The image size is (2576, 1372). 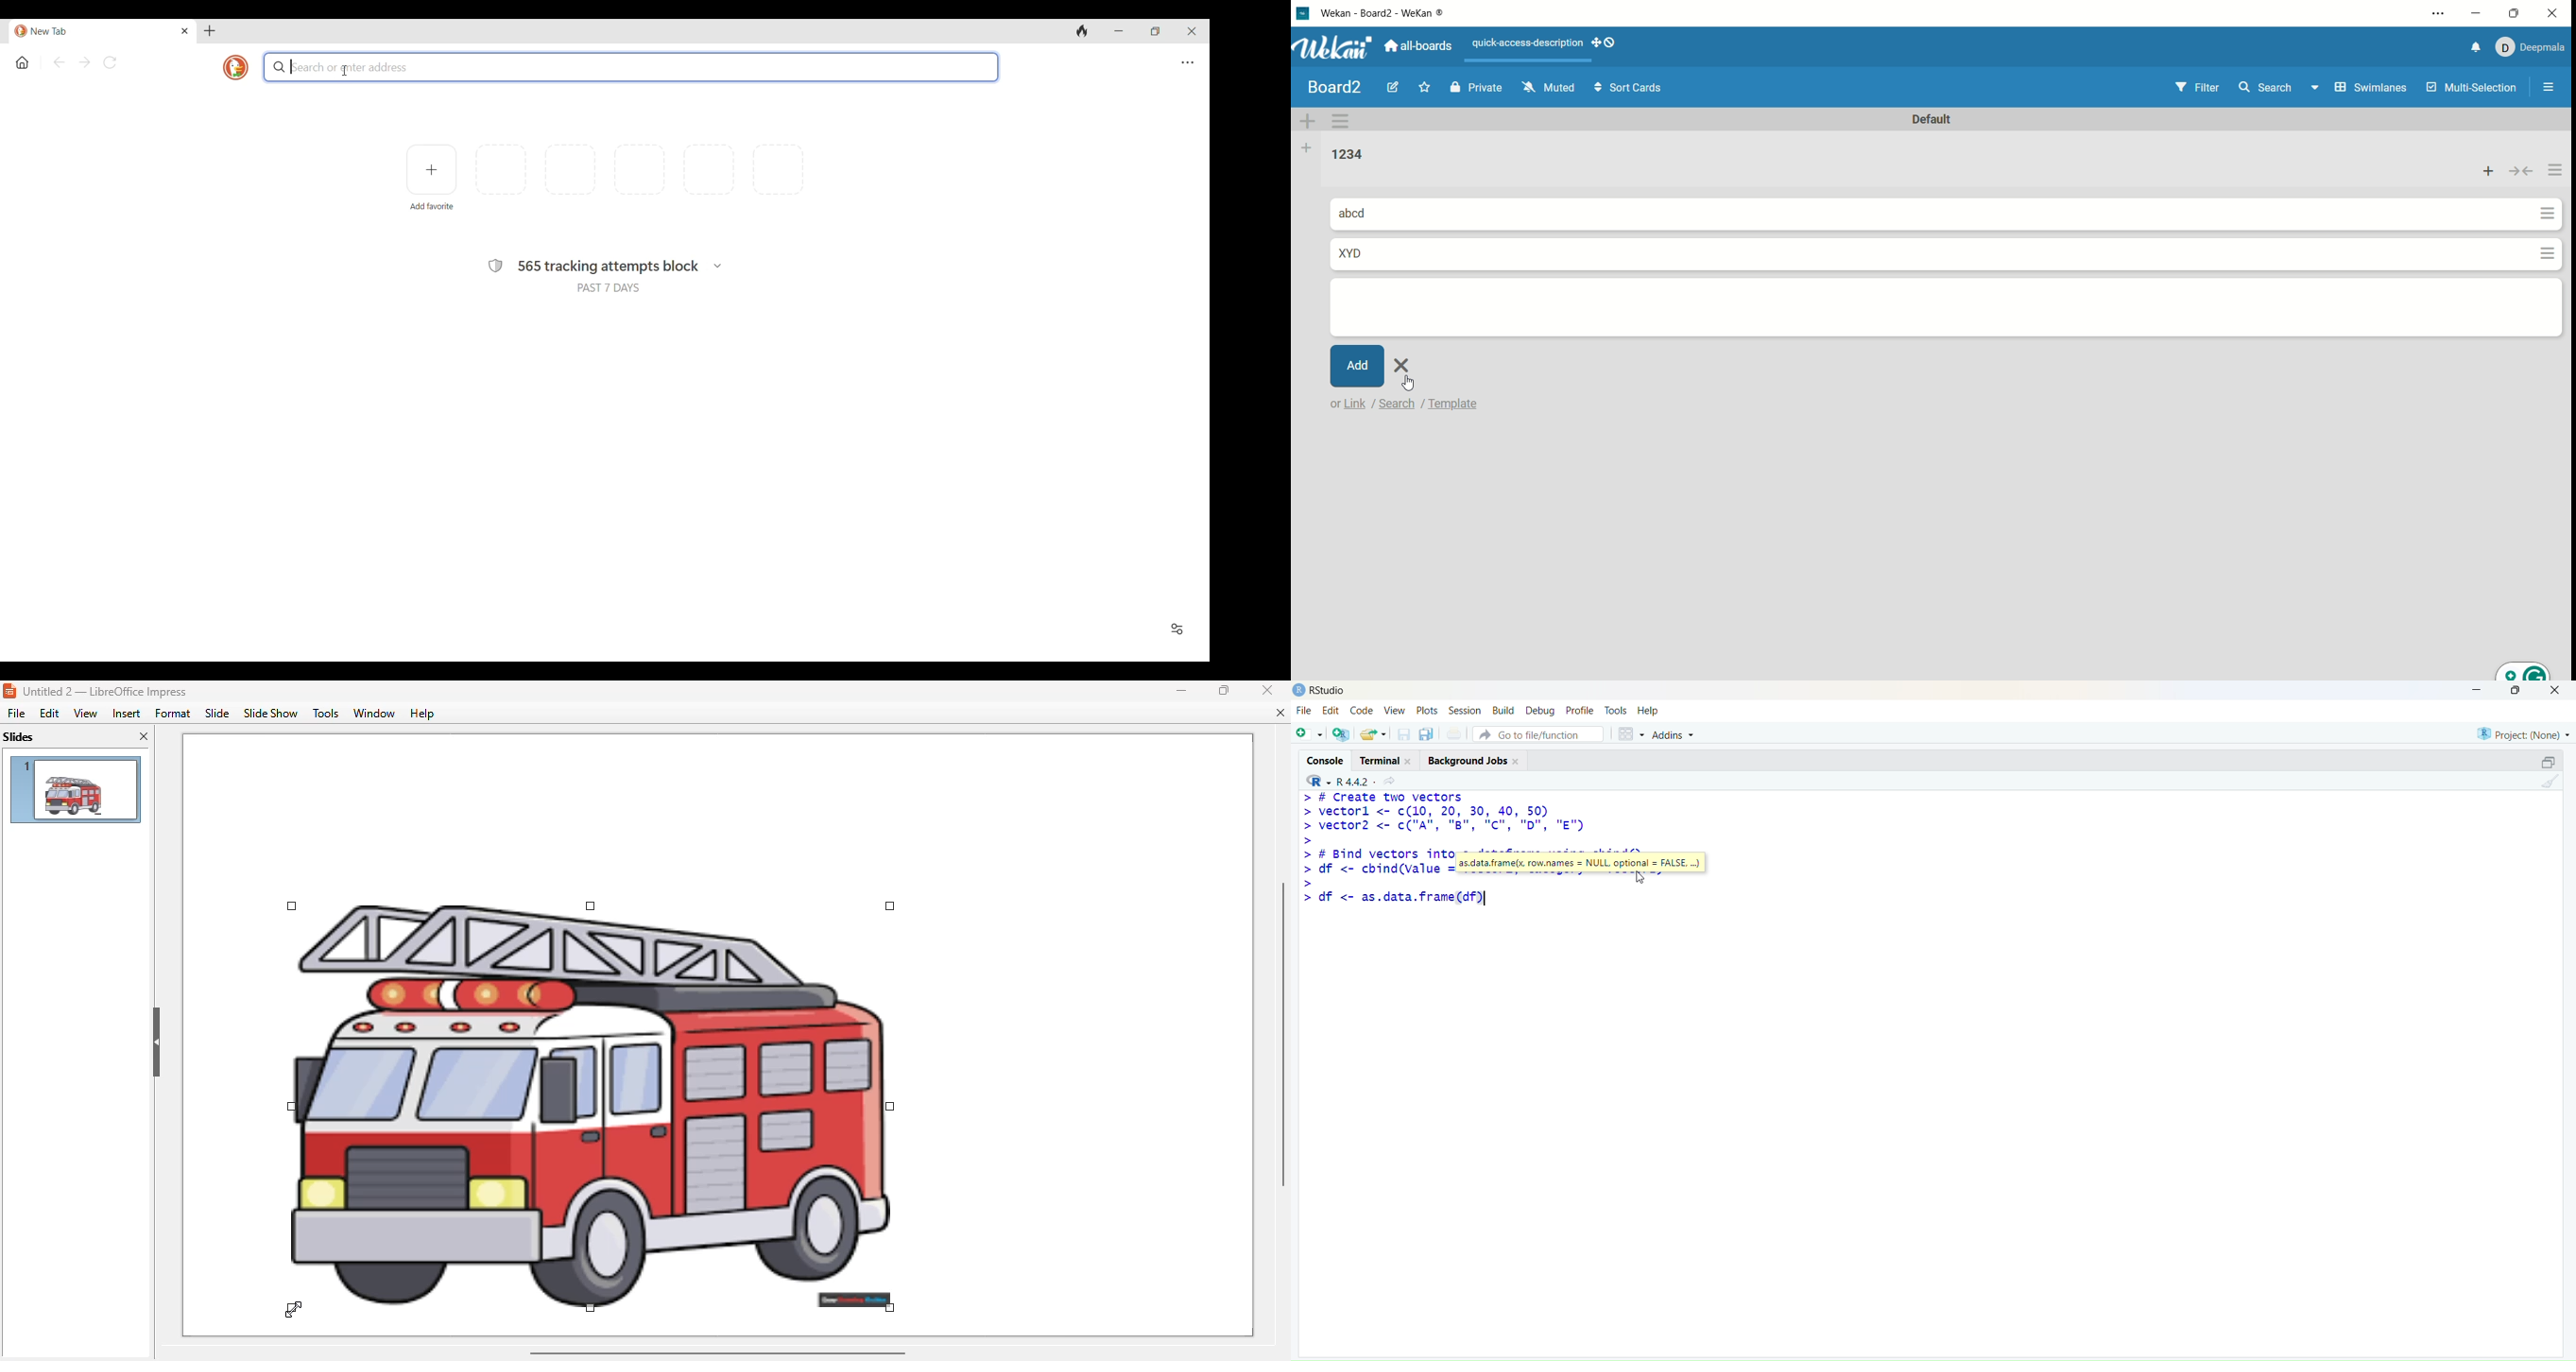 I want to click on Plots, so click(x=1427, y=710).